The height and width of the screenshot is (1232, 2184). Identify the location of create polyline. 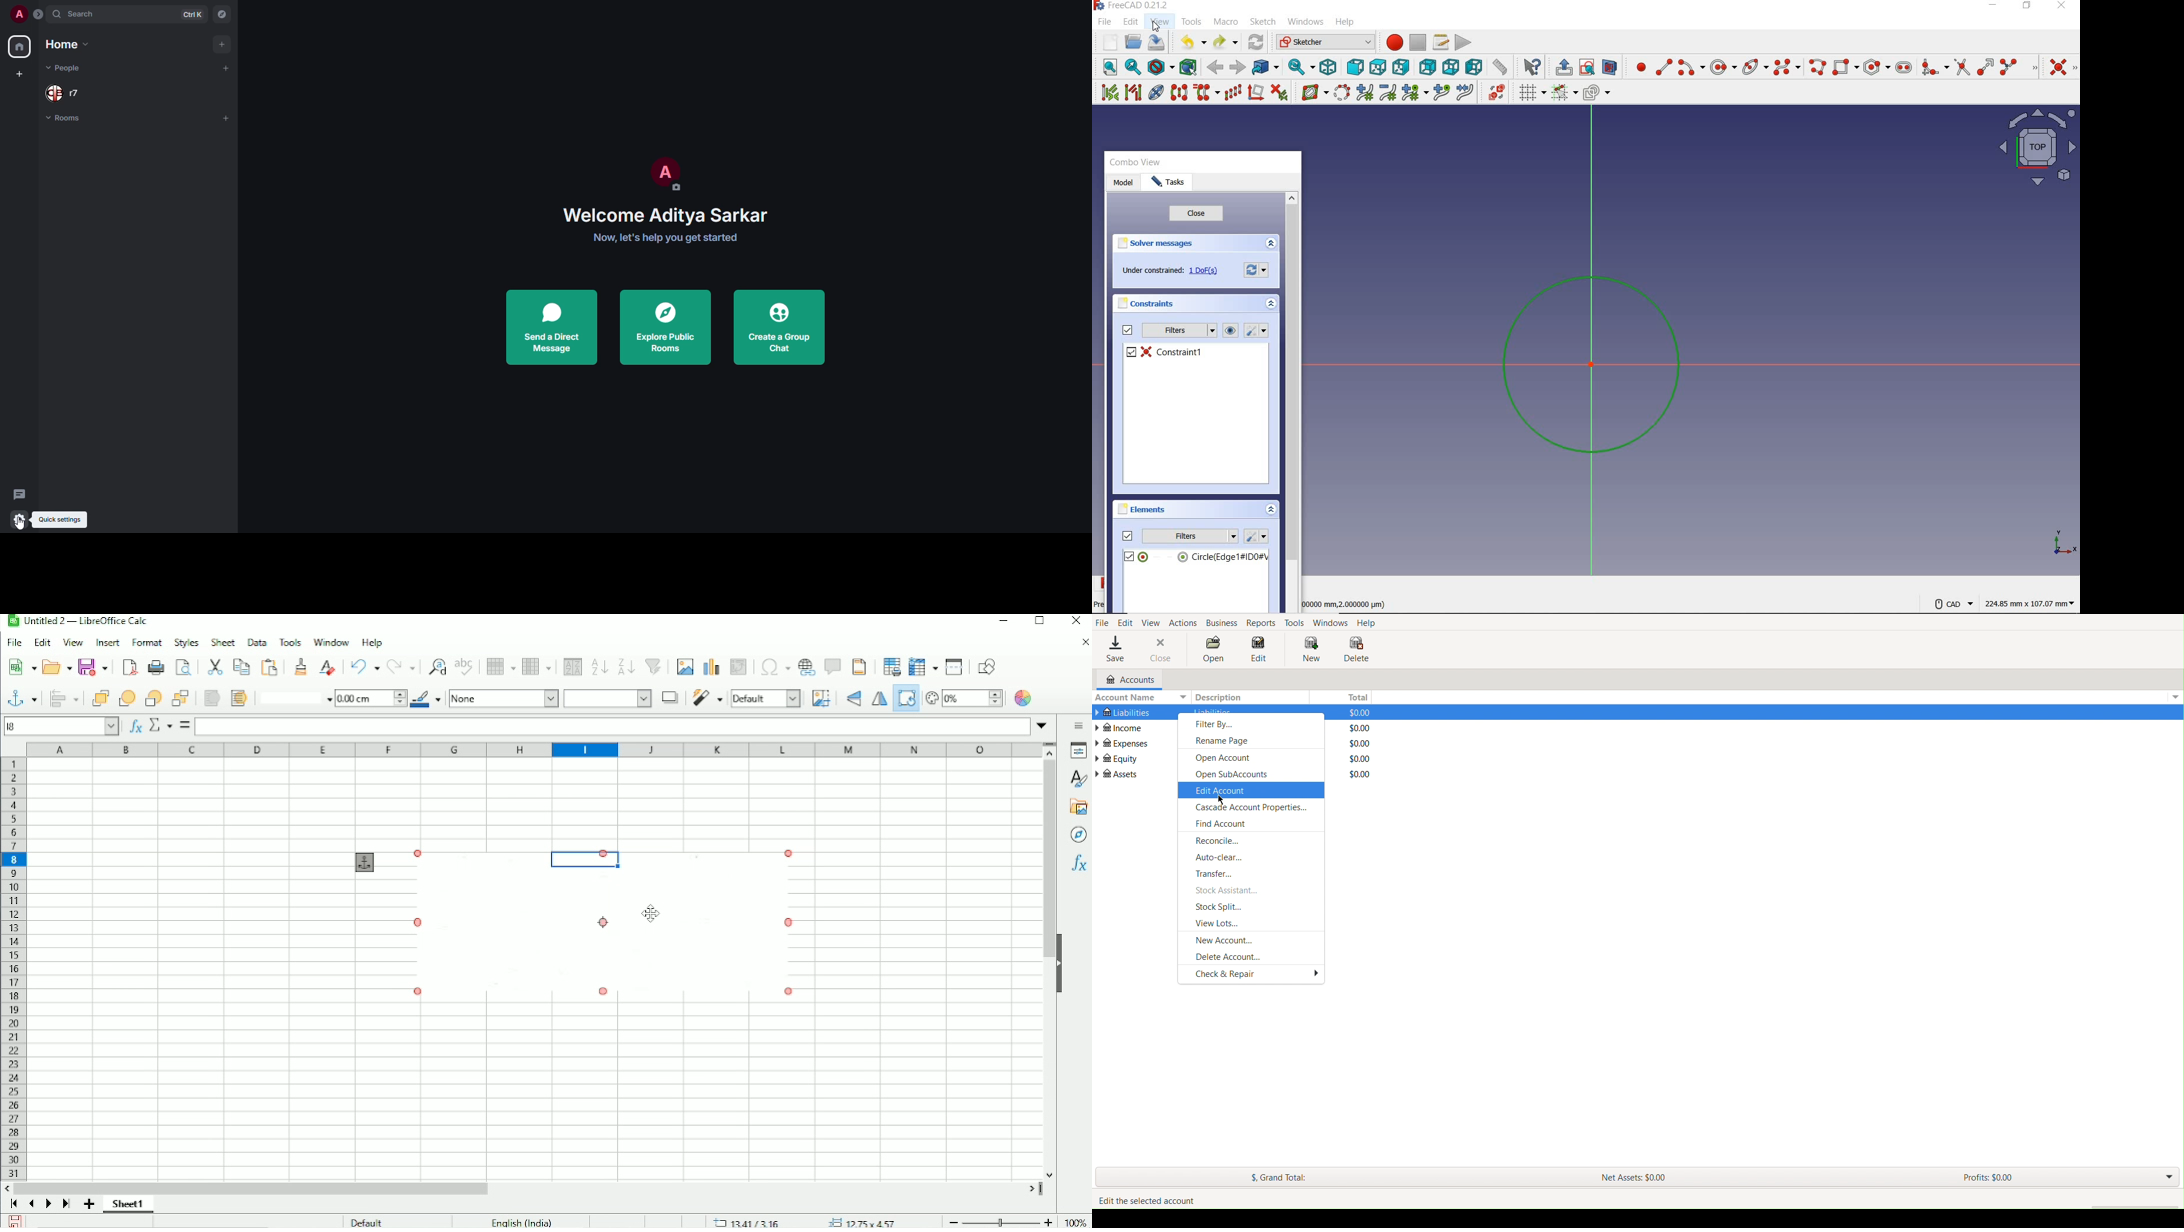
(1817, 68).